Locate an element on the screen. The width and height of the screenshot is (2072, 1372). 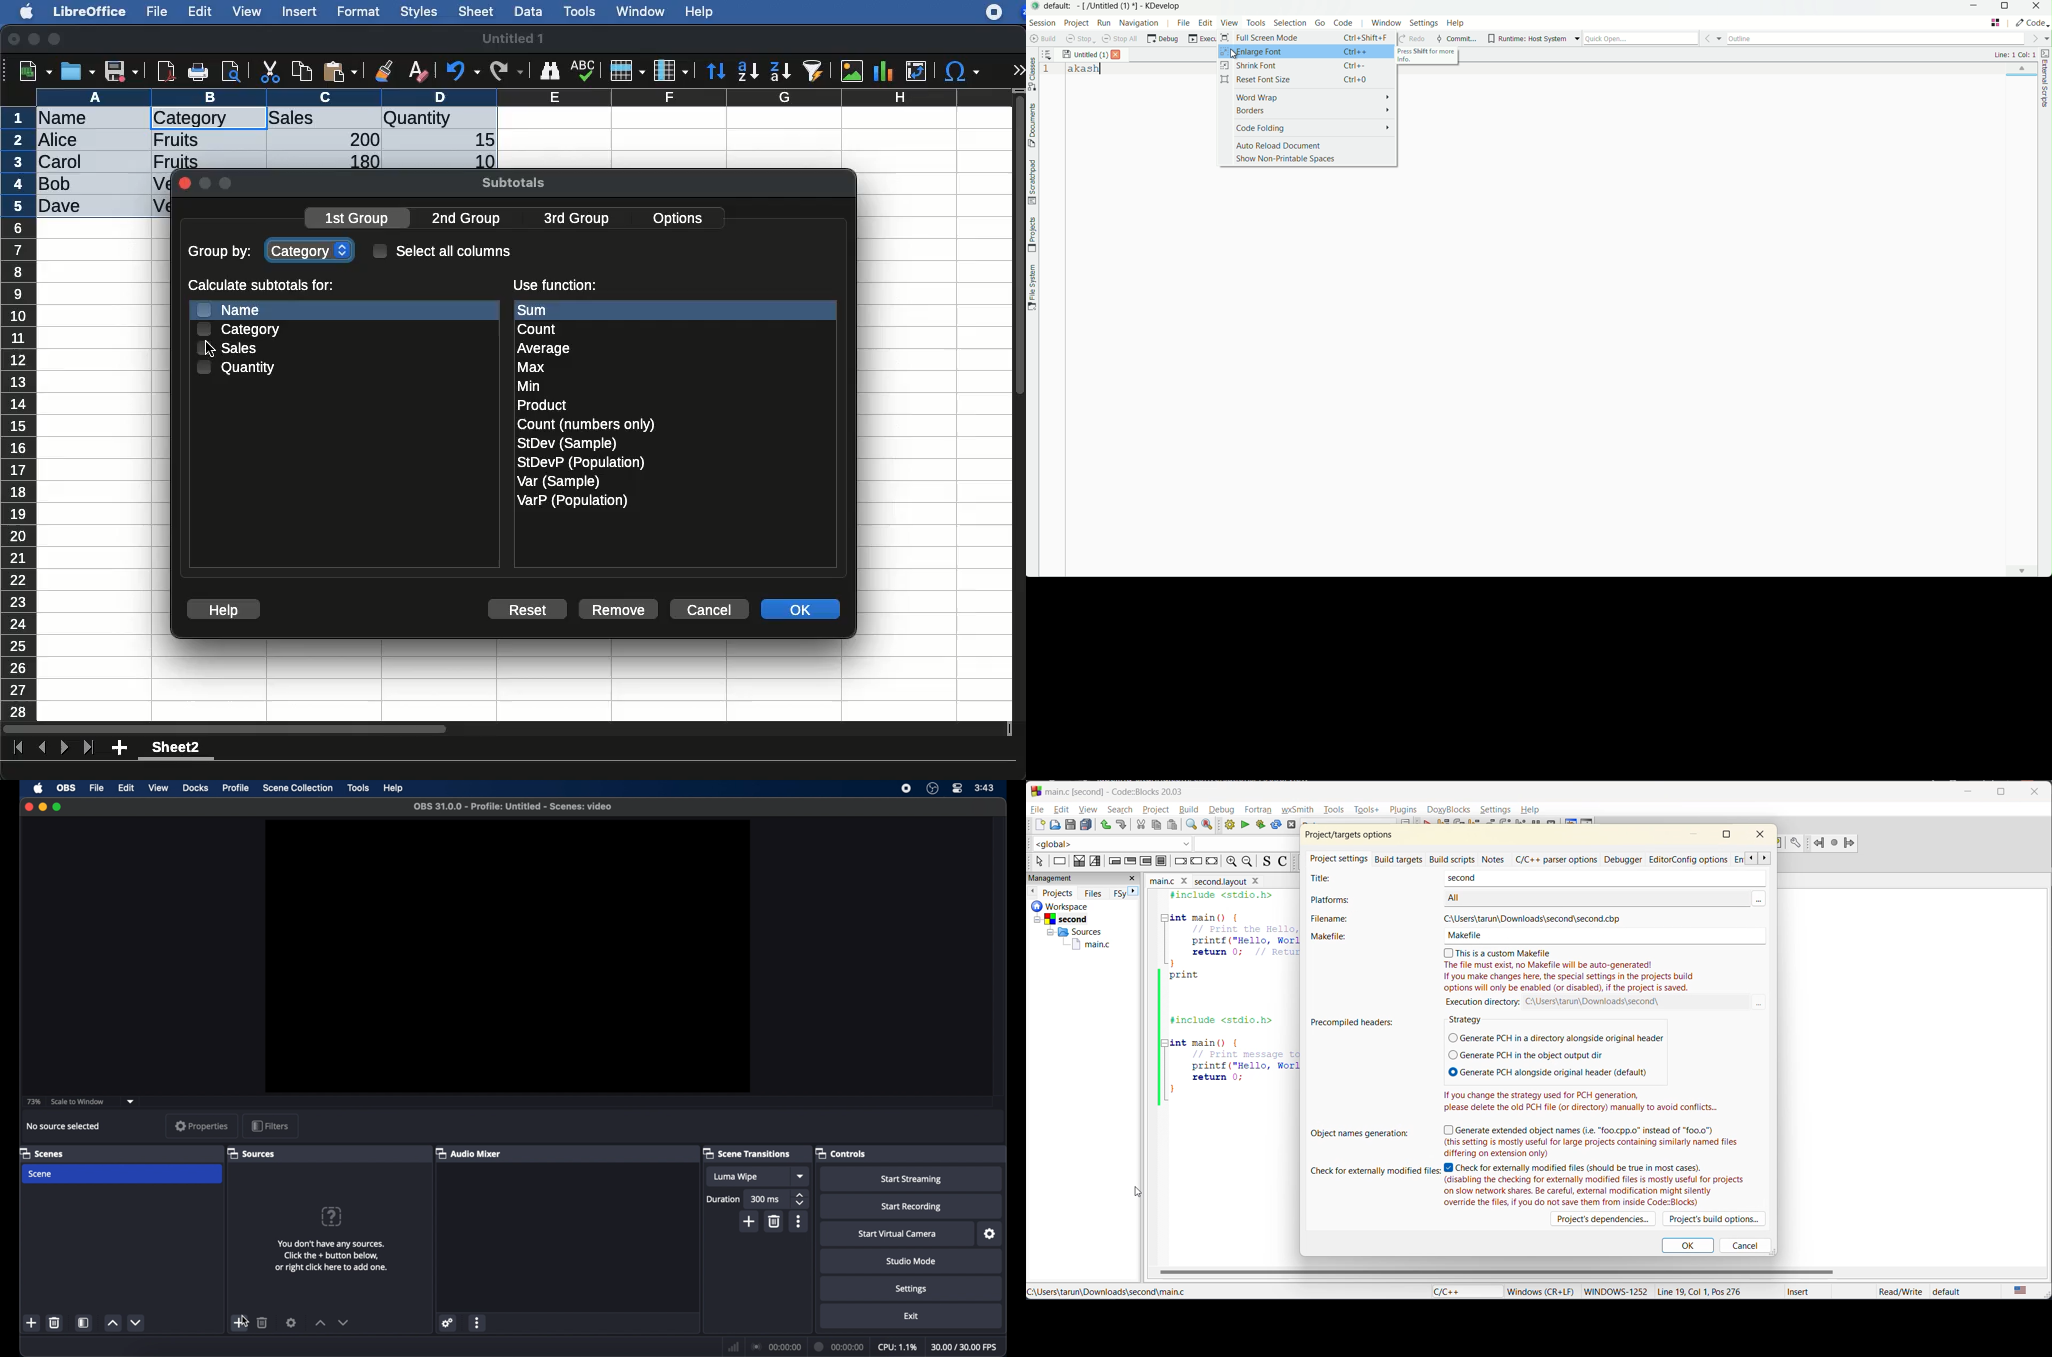
new is located at coordinates (1036, 826).